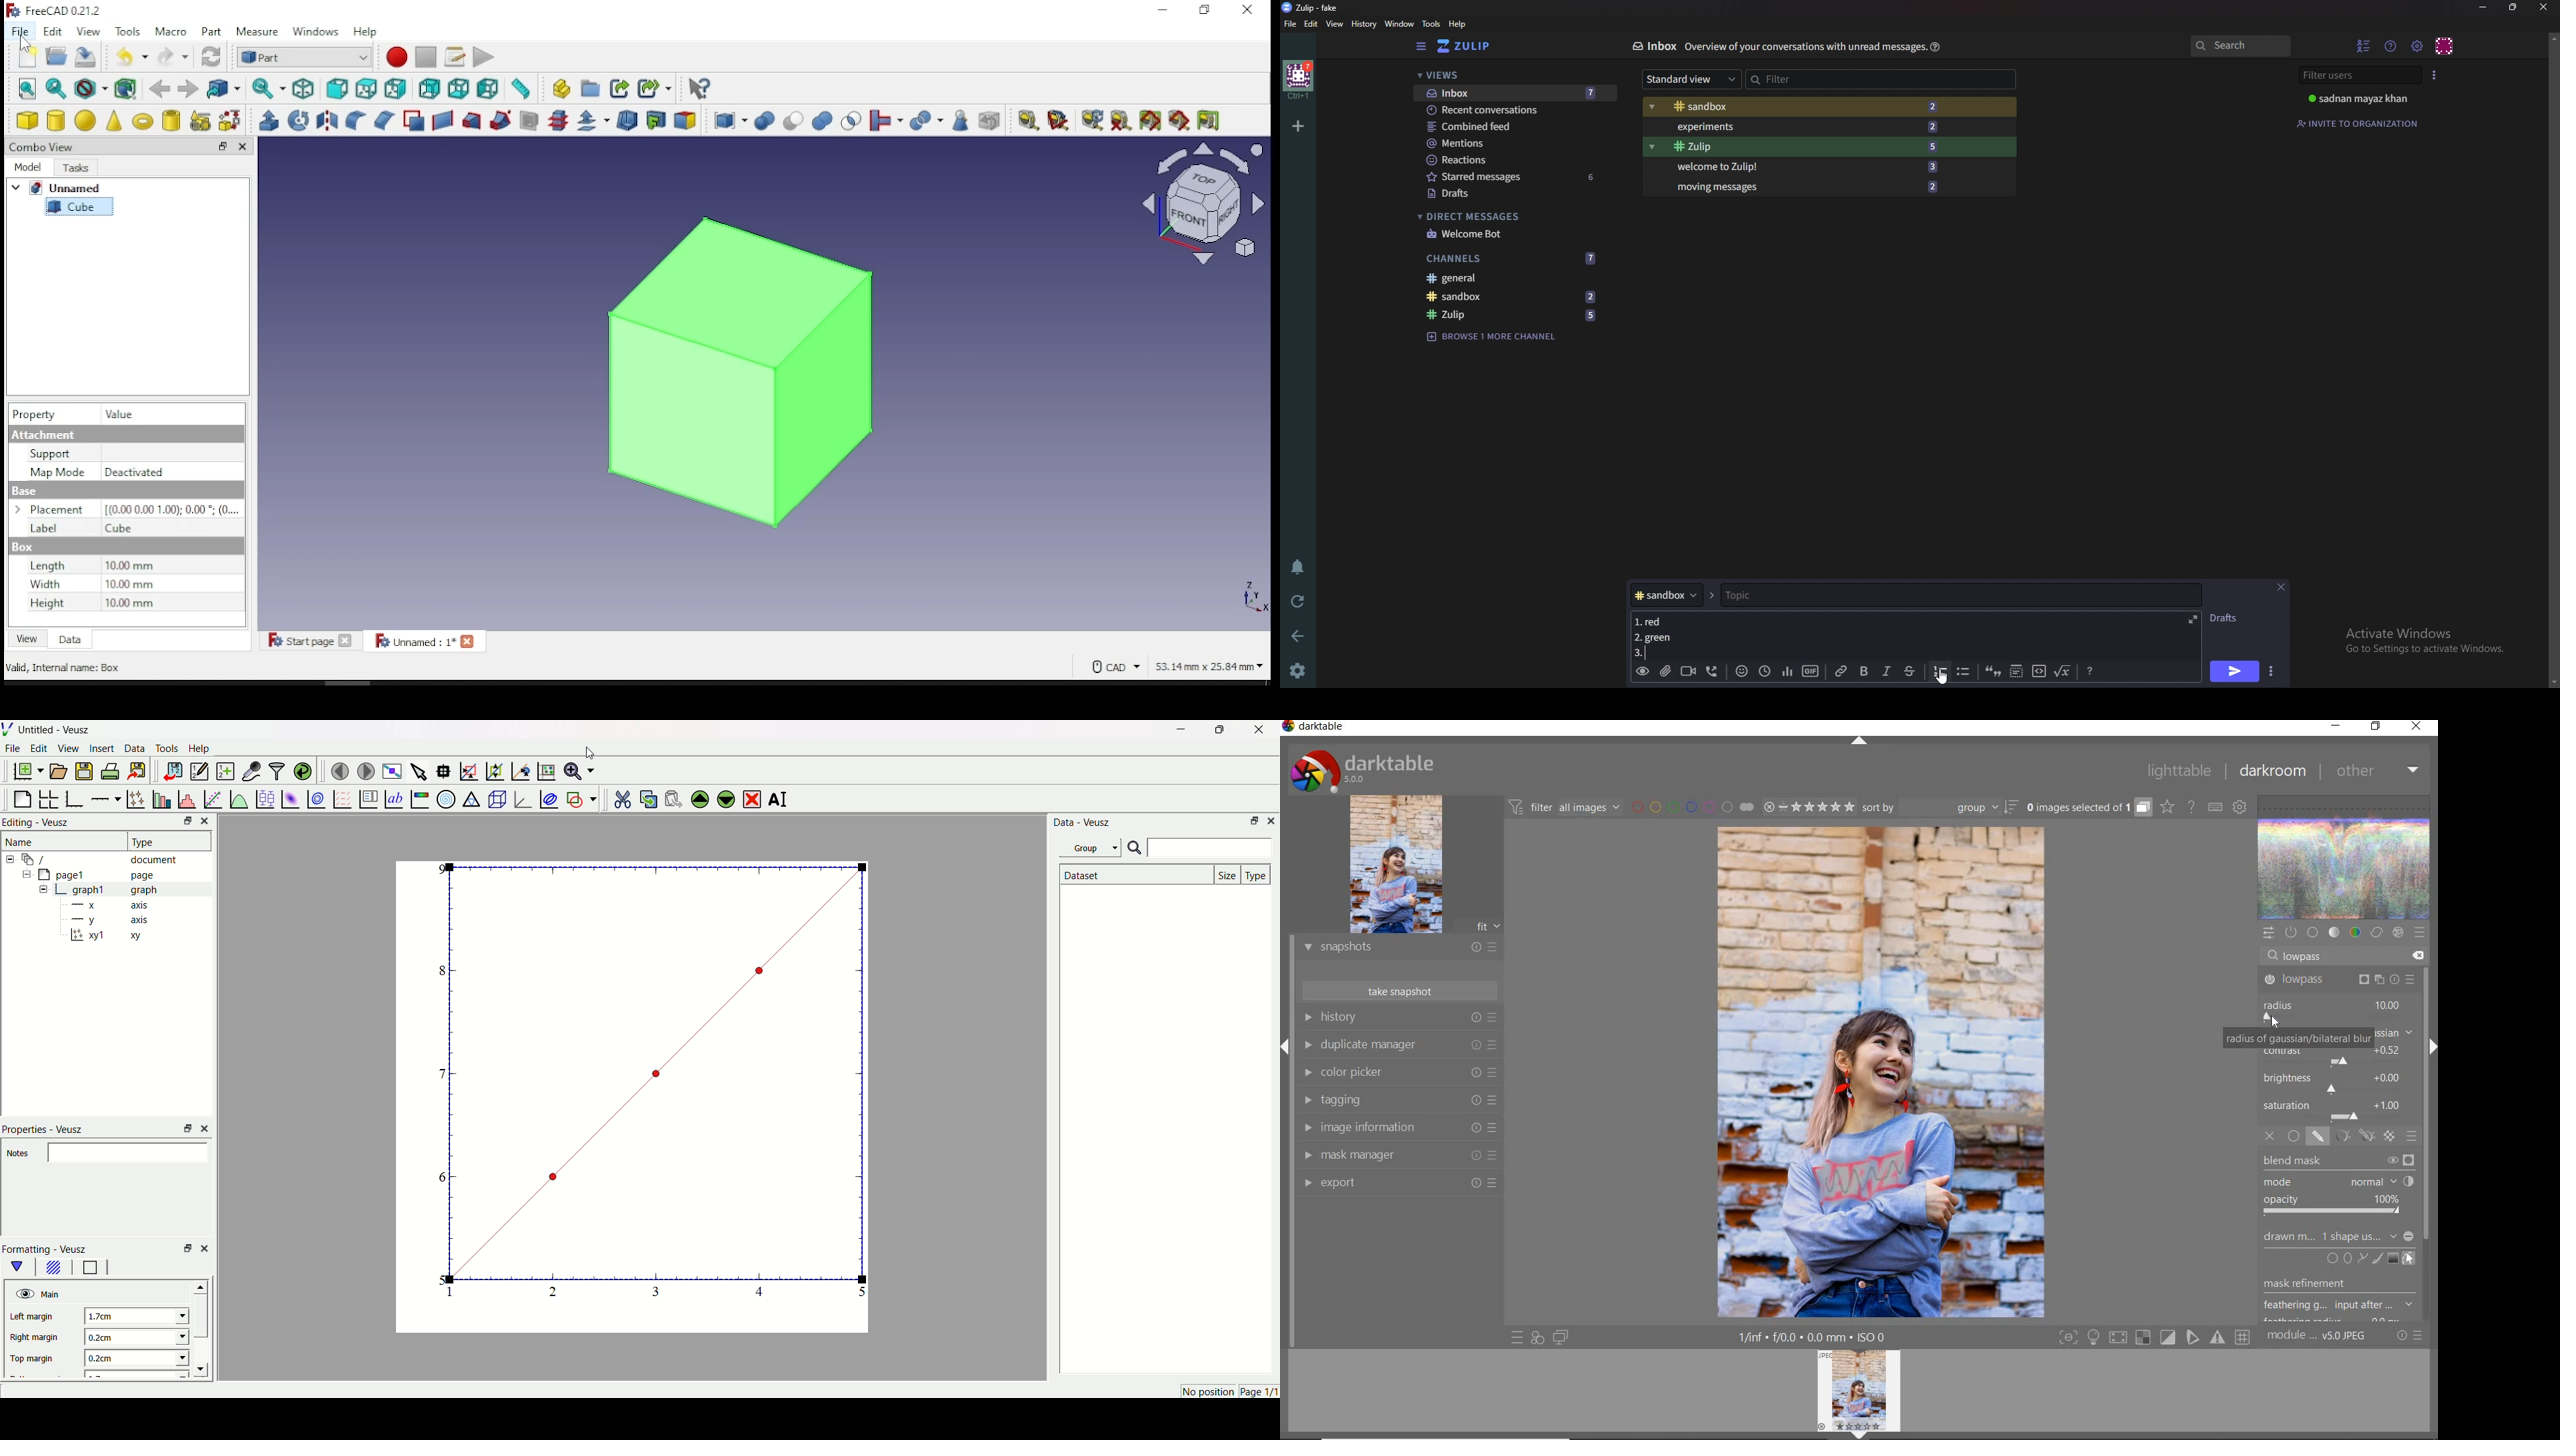 The image size is (2576, 1456). I want to click on Experiments, so click(1807, 126).